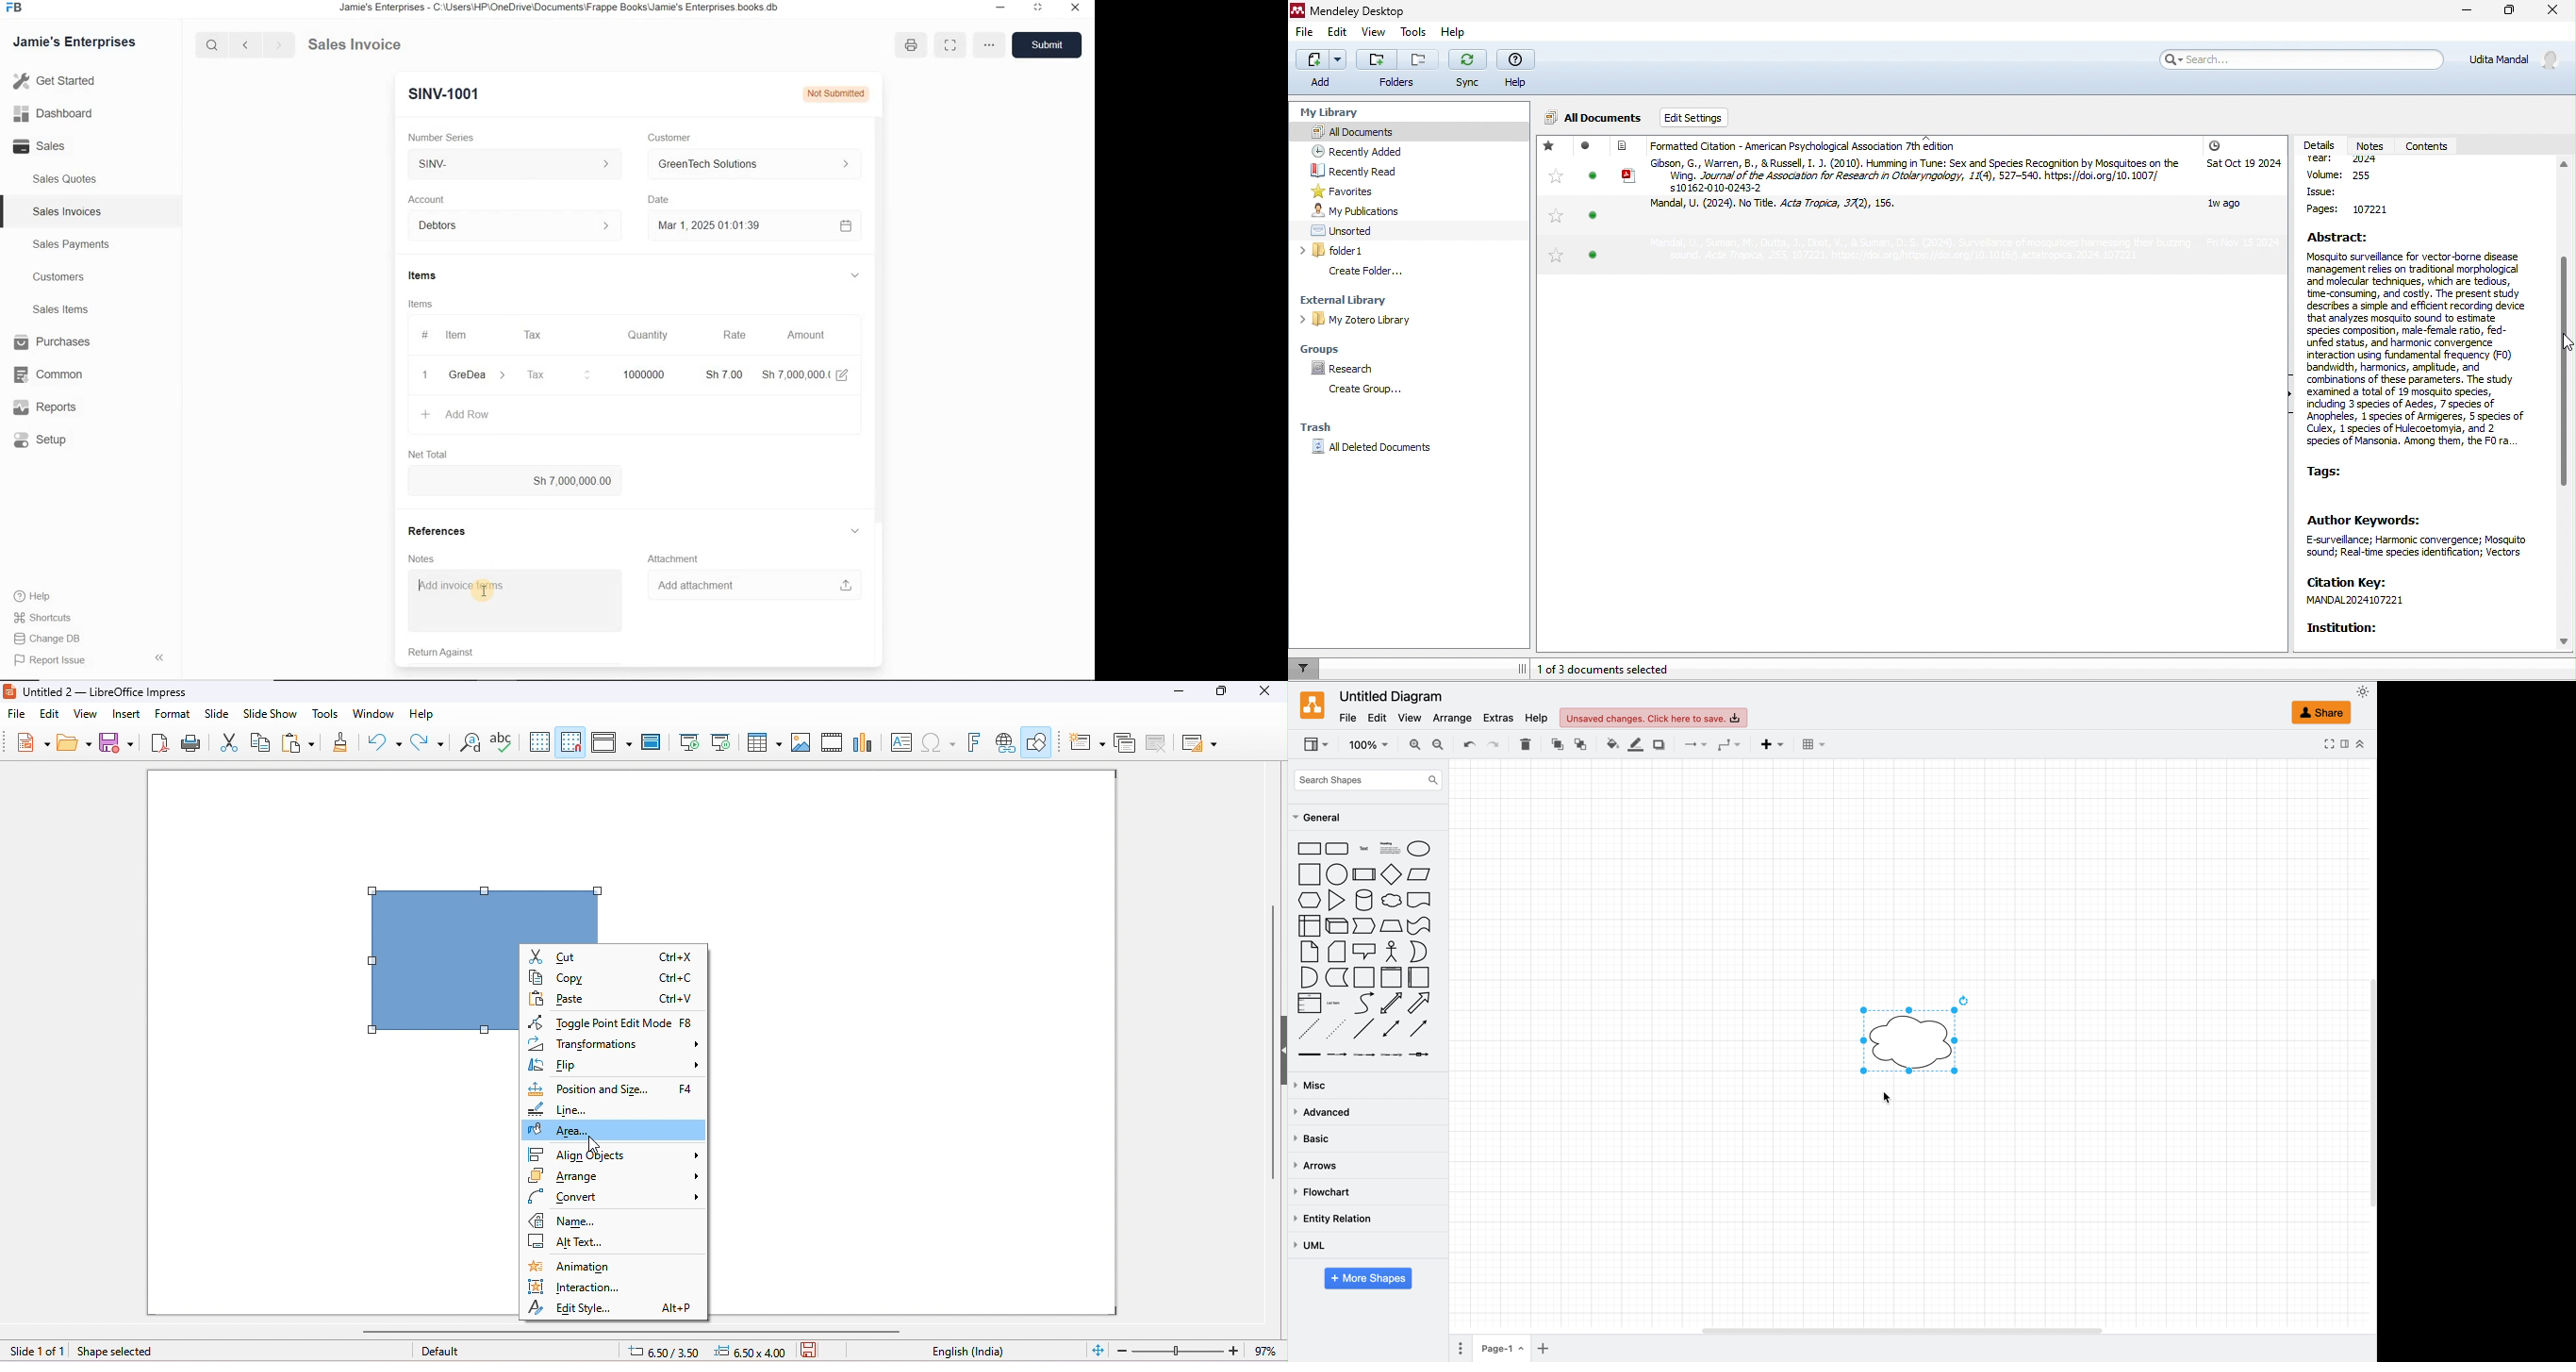  Describe the element at coordinates (1224, 691) in the screenshot. I see `maximize` at that location.